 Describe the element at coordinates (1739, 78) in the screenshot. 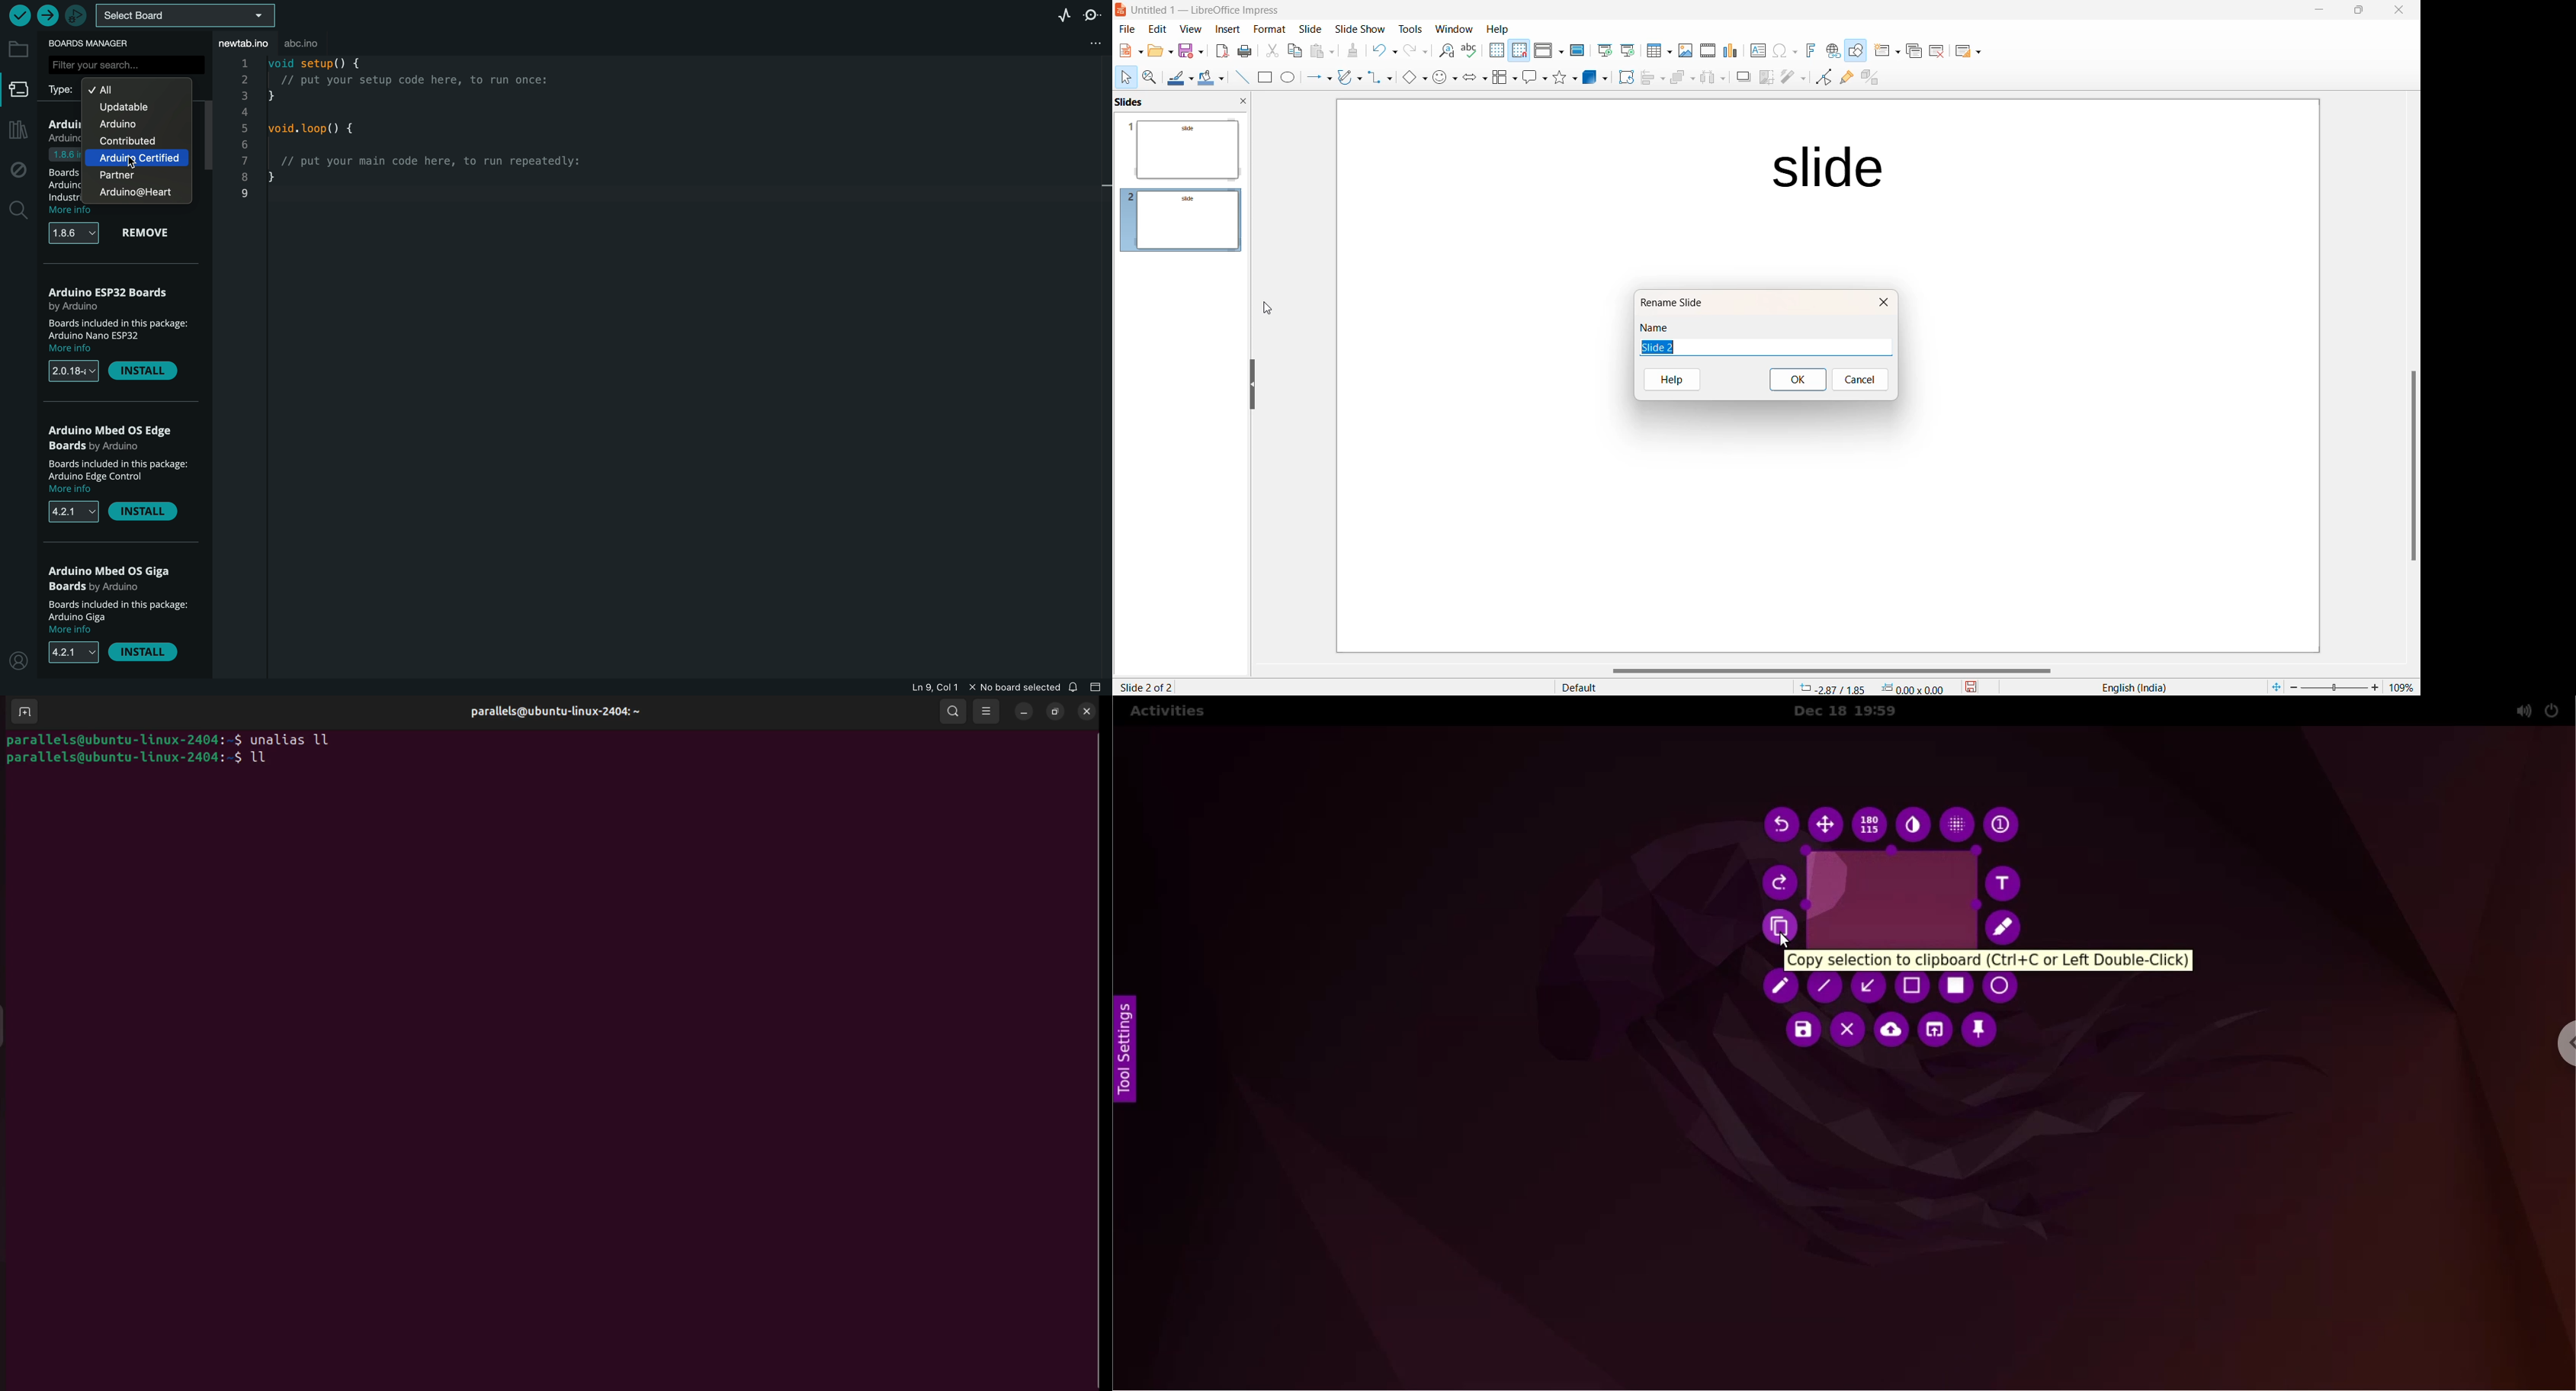

I see `Shadow` at that location.